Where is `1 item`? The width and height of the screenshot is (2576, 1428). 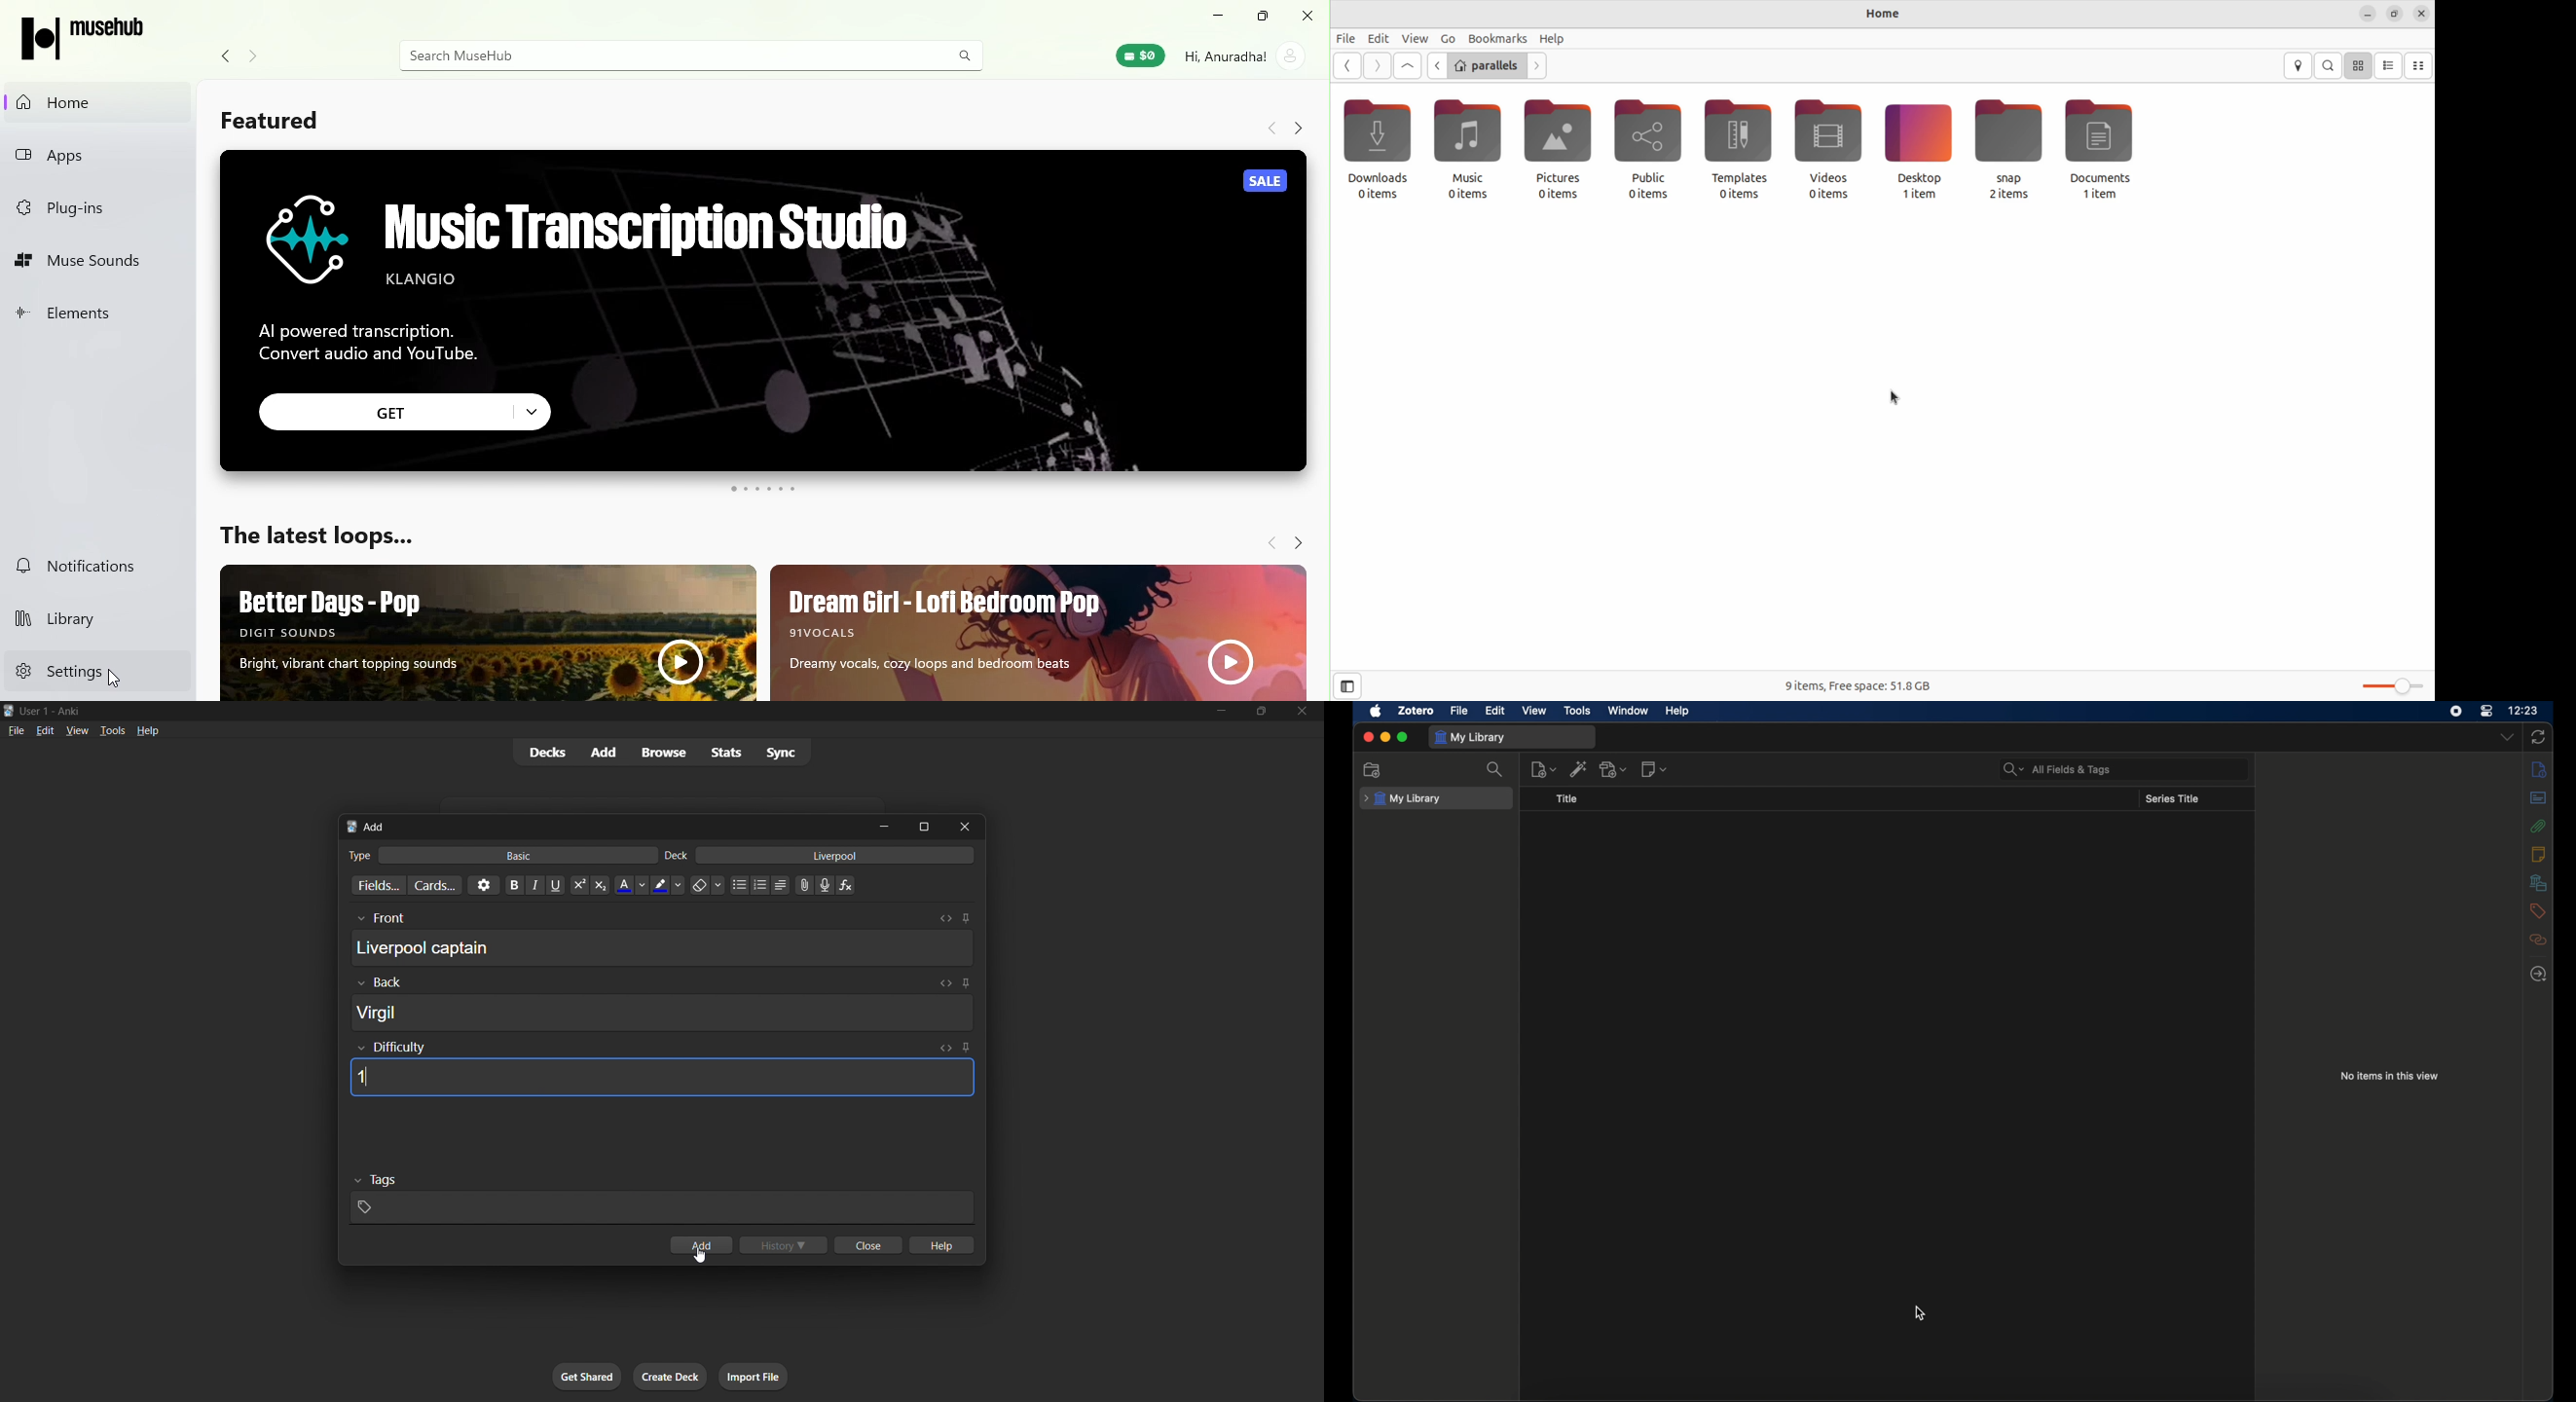 1 item is located at coordinates (1918, 195).